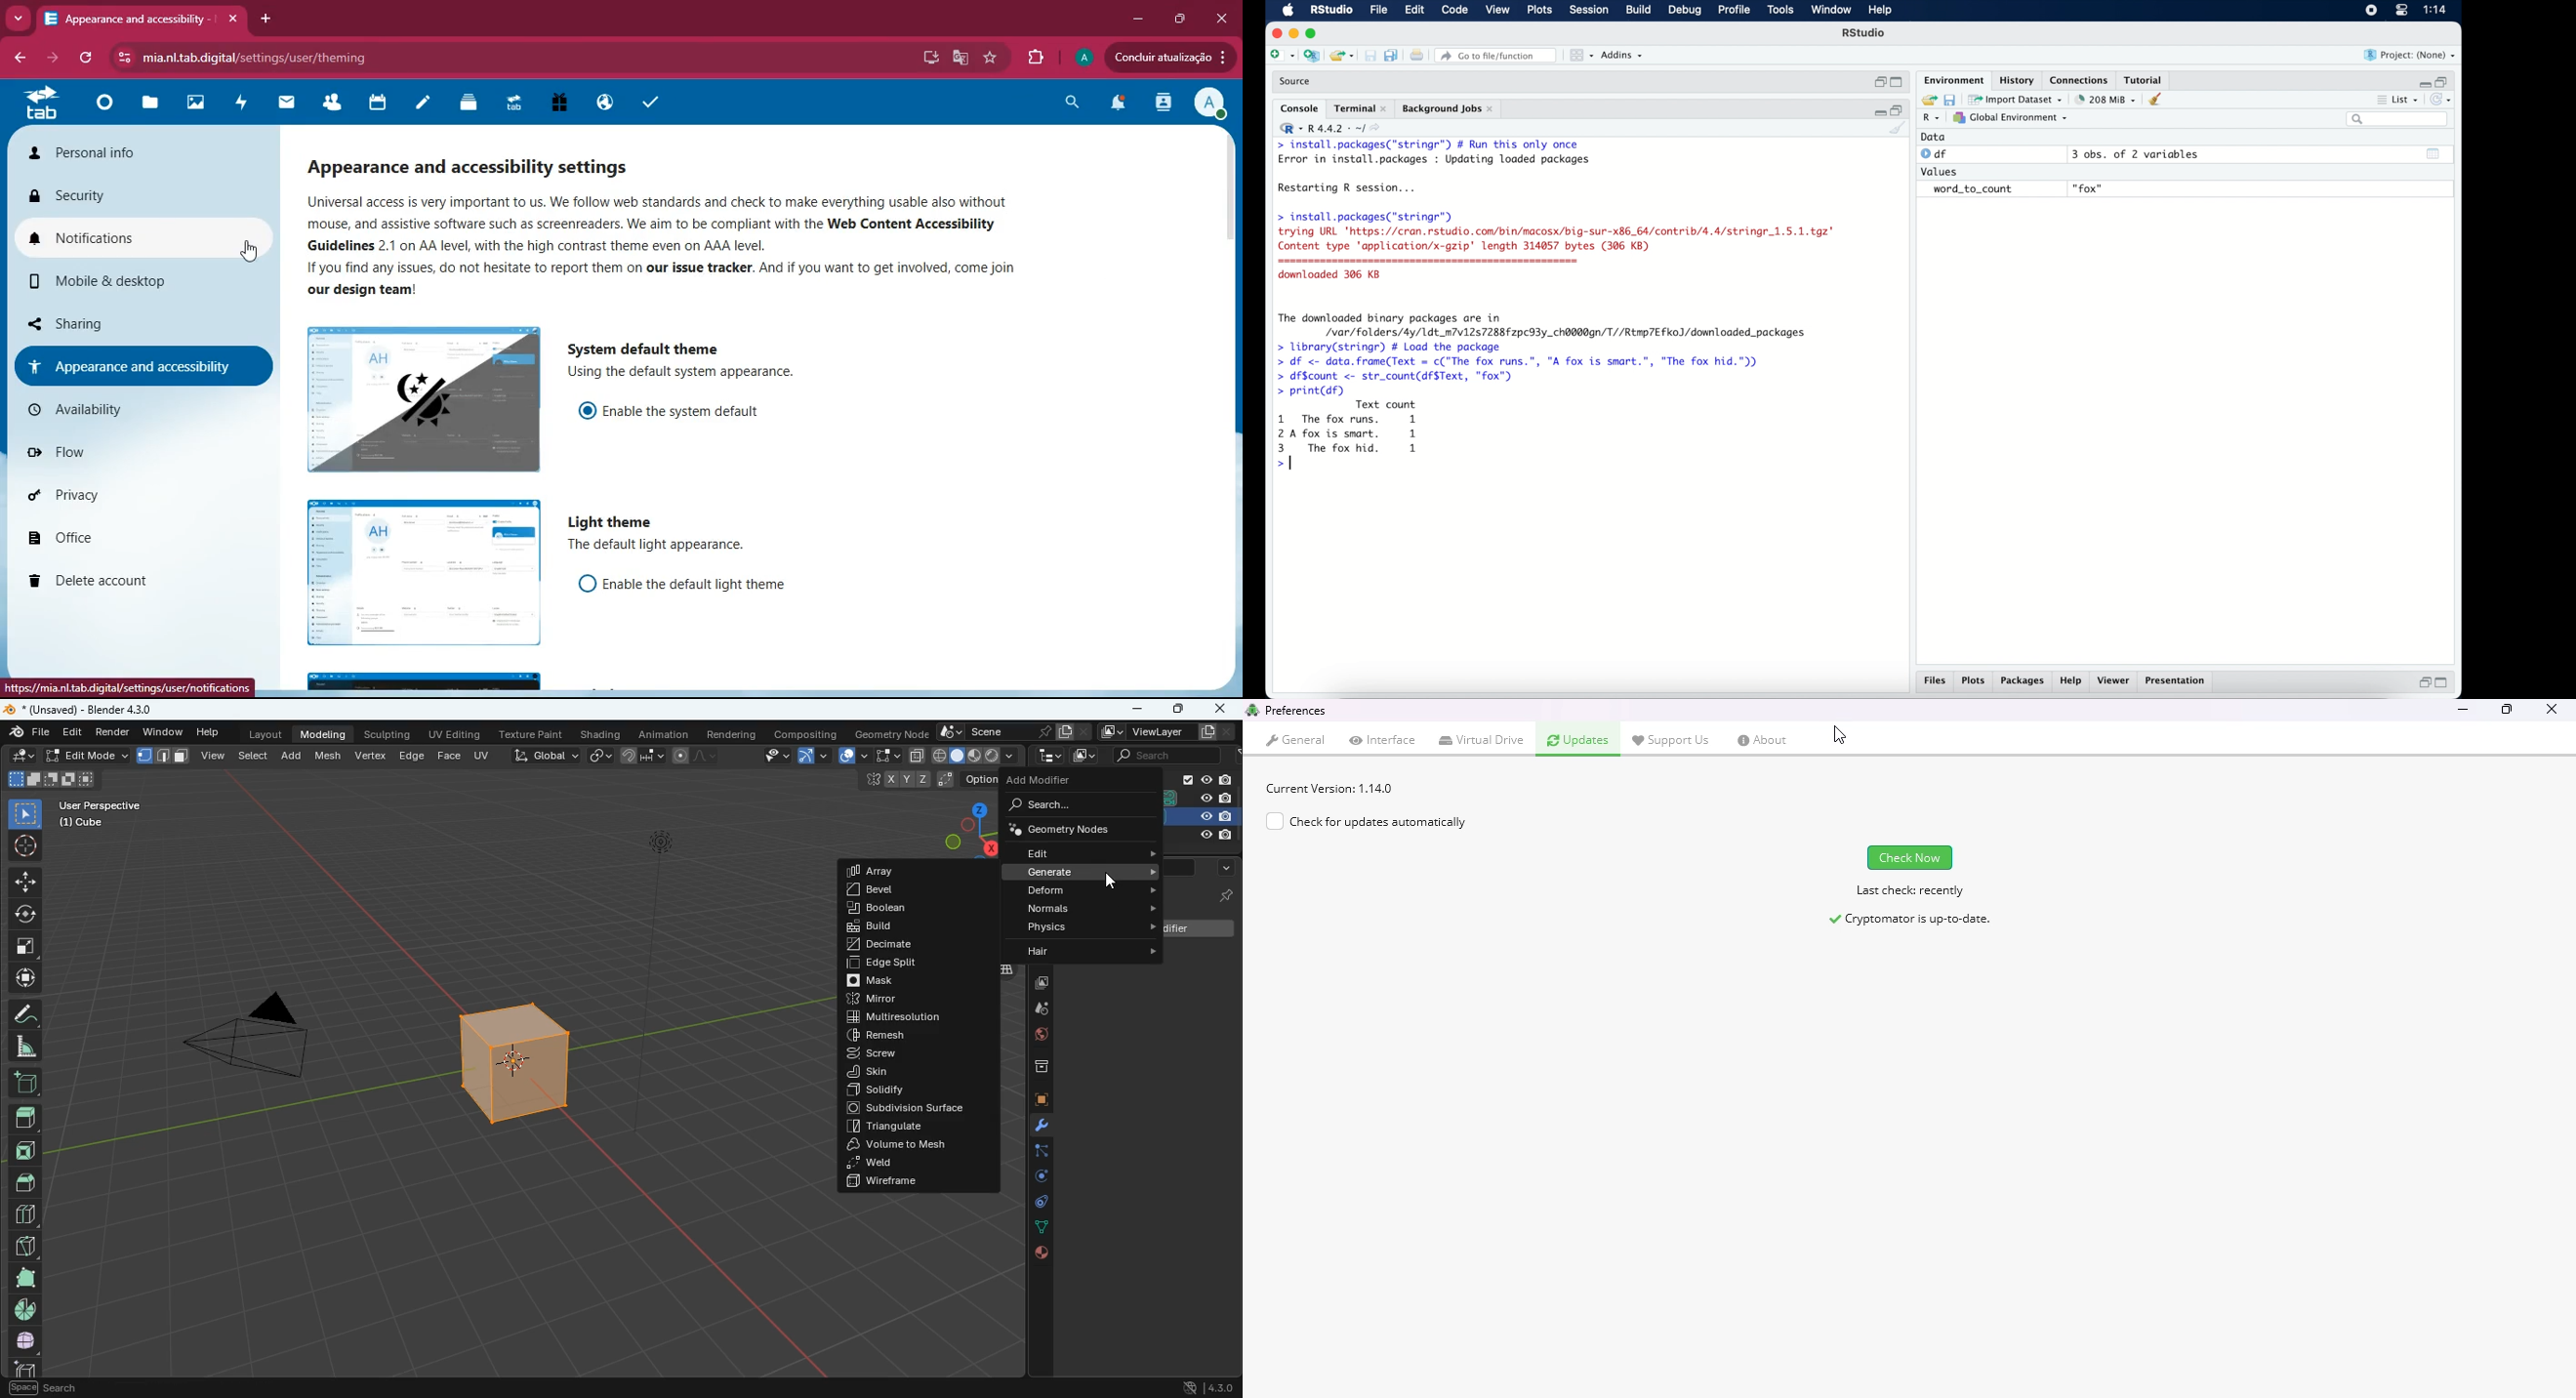  Describe the element at coordinates (1310, 391) in the screenshot. I see `> print(df)|` at that location.